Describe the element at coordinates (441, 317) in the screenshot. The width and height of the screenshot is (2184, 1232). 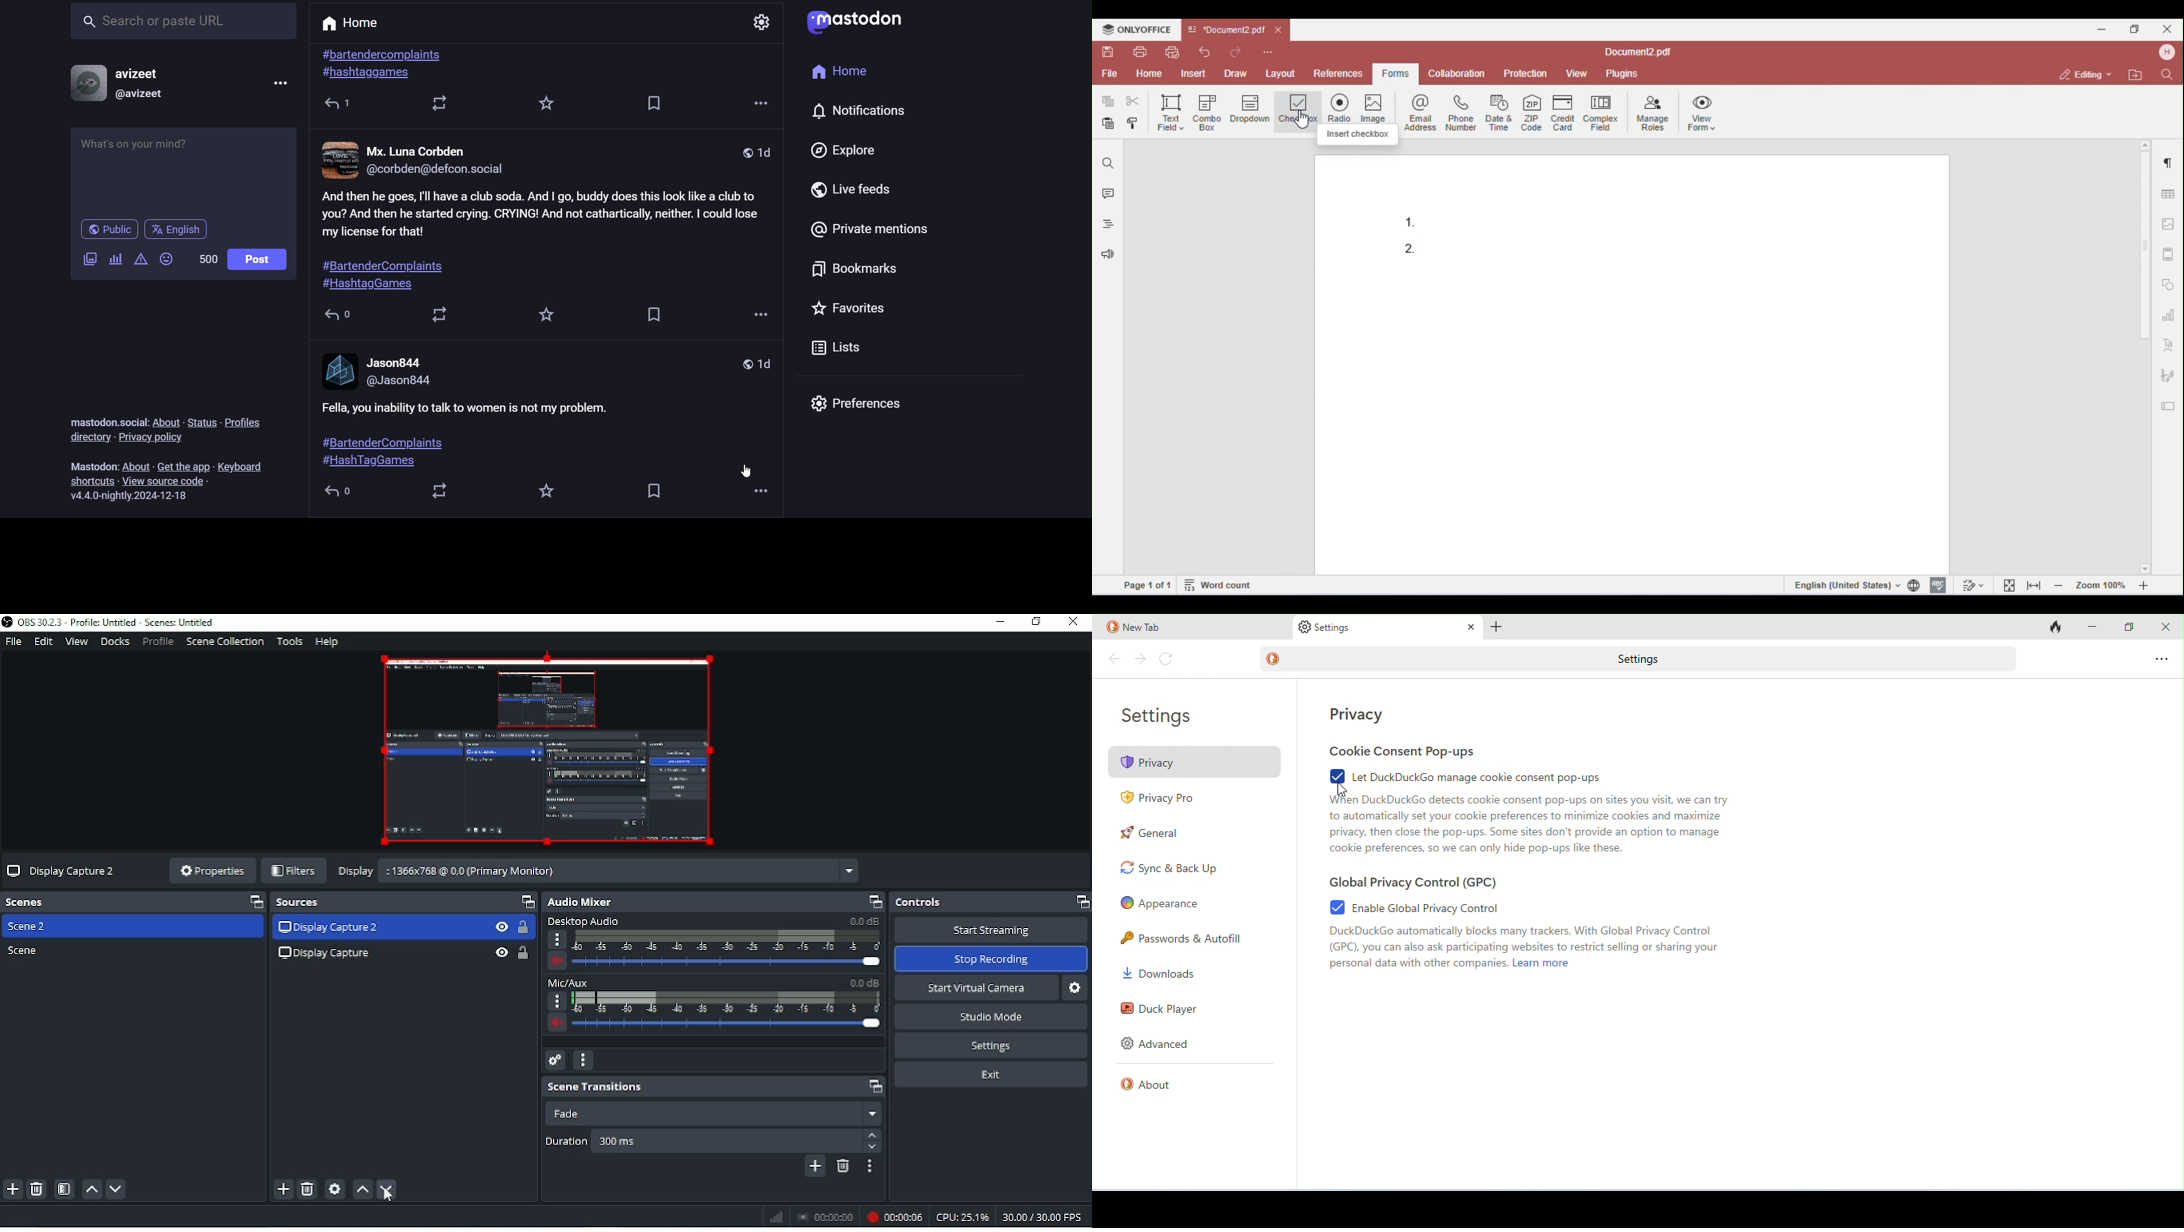
I see `boost` at that location.